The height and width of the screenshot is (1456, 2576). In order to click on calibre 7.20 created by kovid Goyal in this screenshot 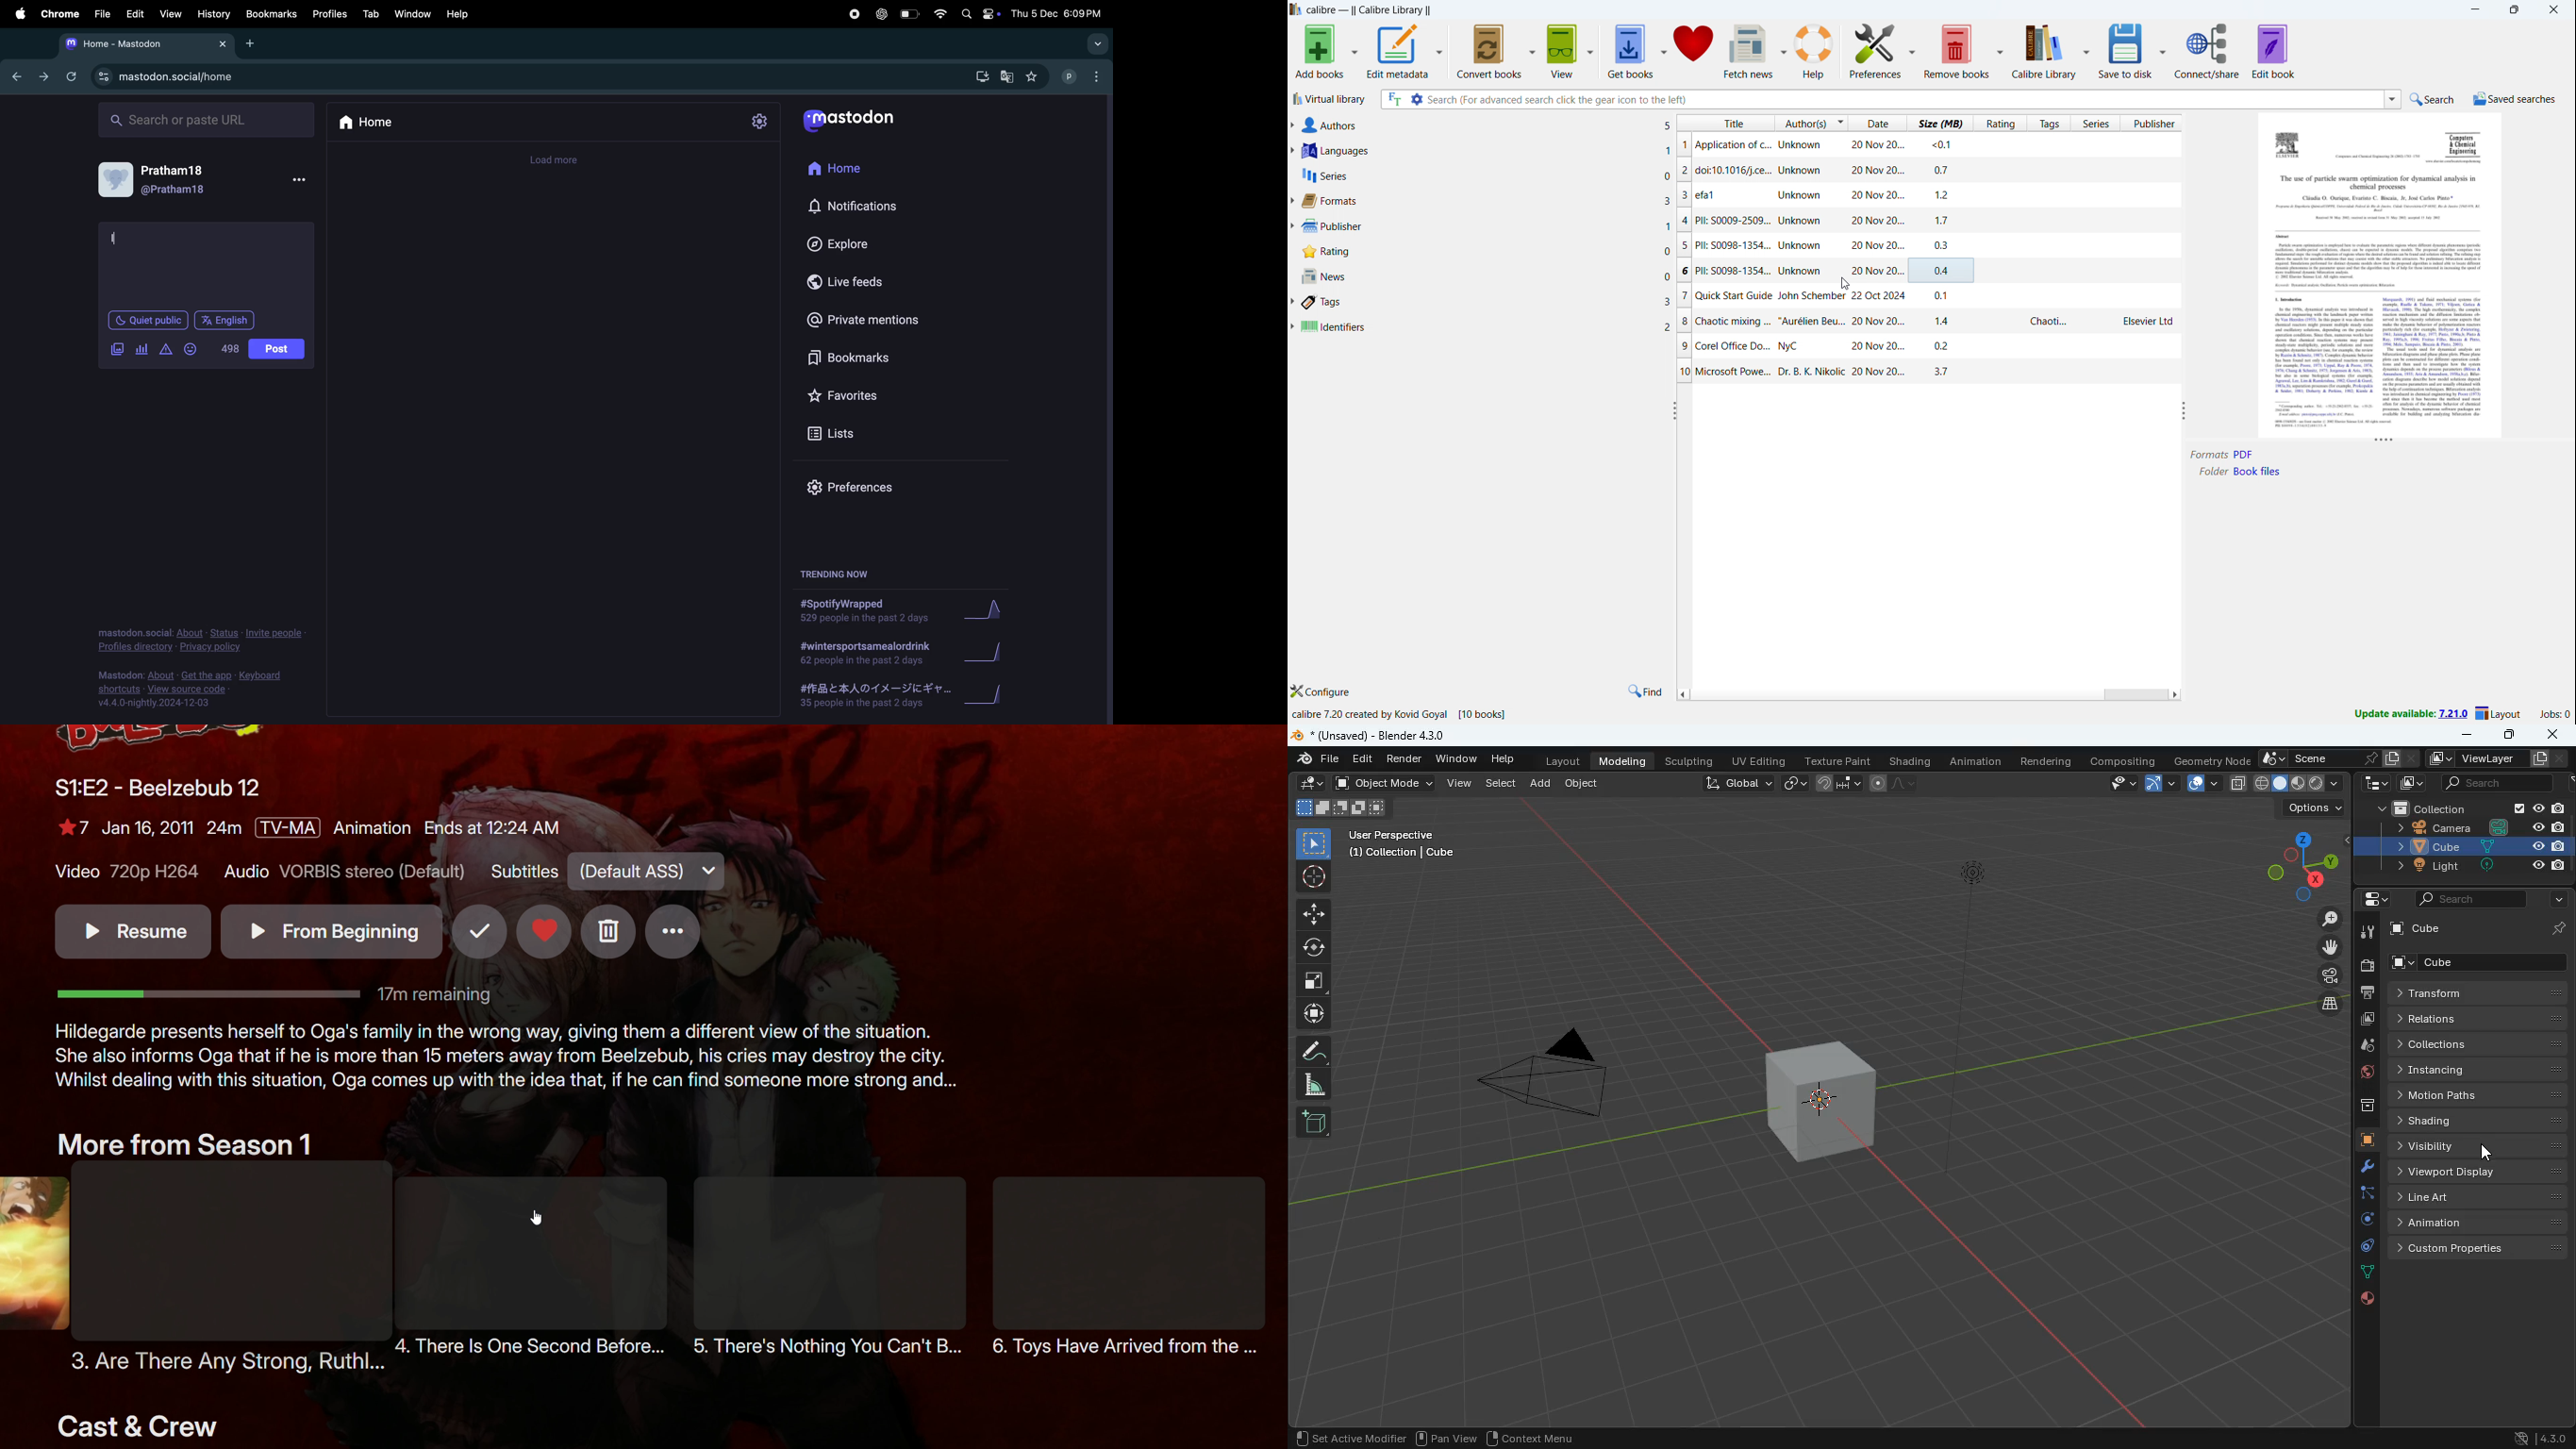, I will do `click(1369, 716)`.